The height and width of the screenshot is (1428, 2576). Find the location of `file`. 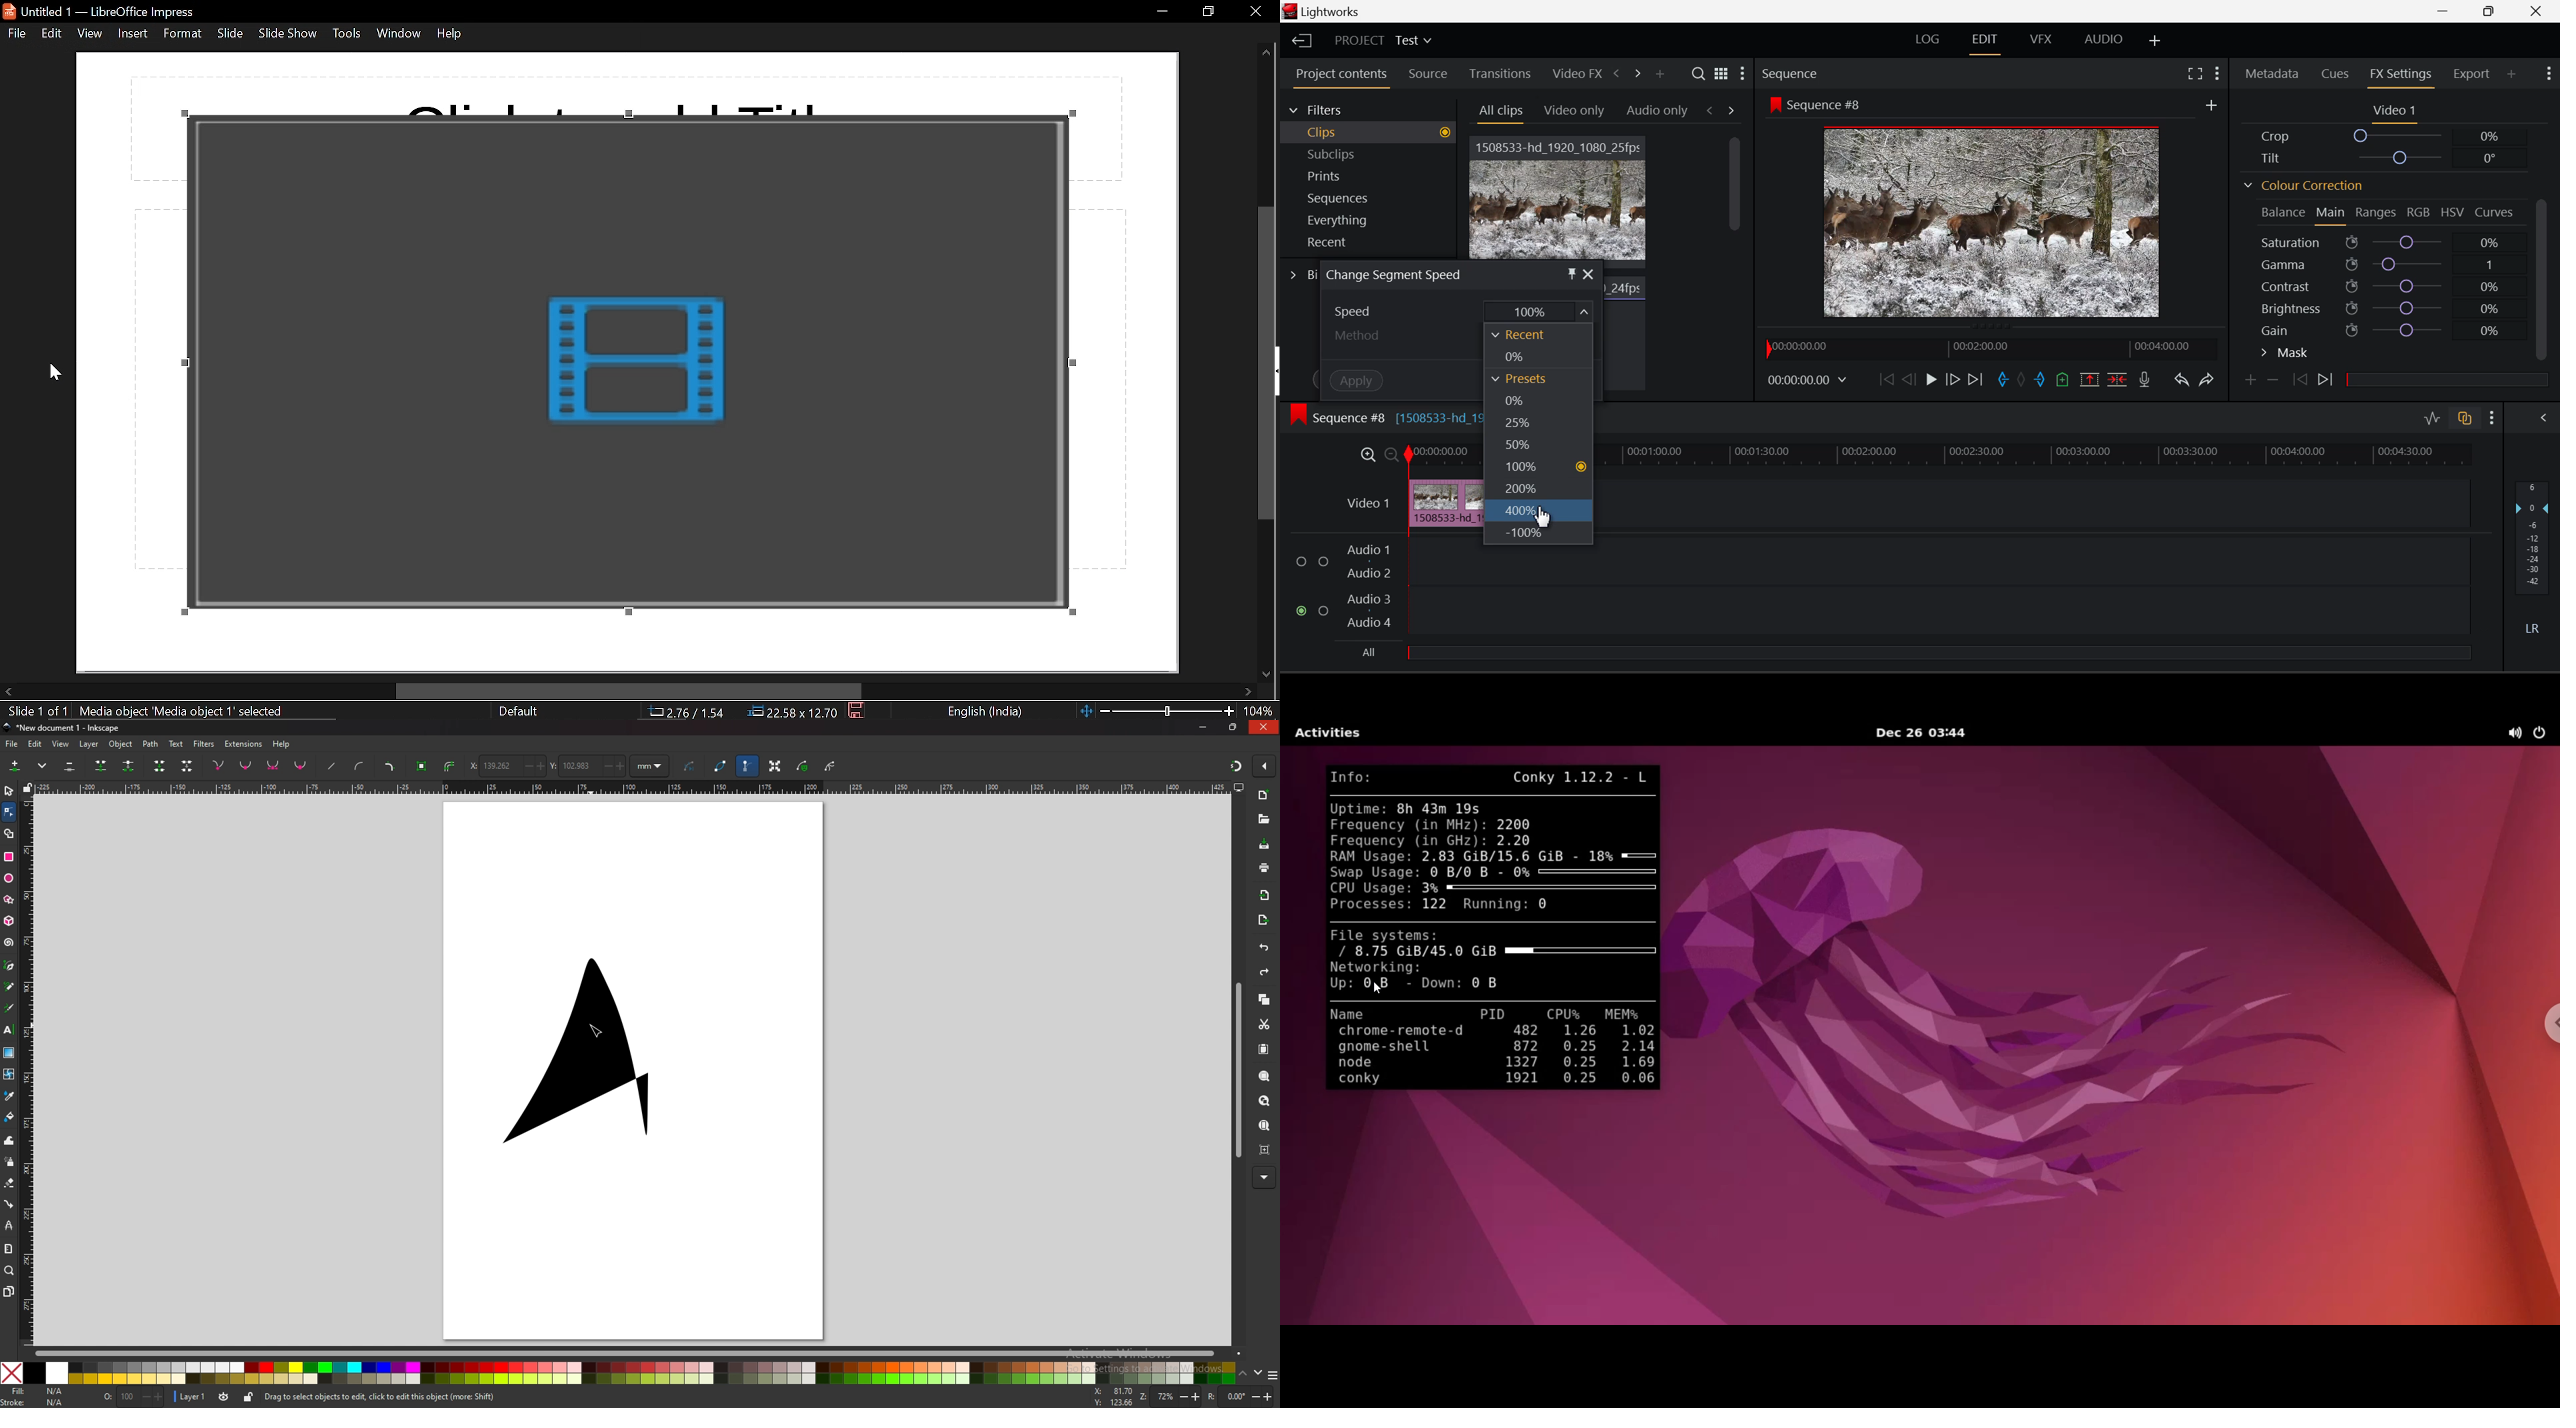

file is located at coordinates (15, 34).